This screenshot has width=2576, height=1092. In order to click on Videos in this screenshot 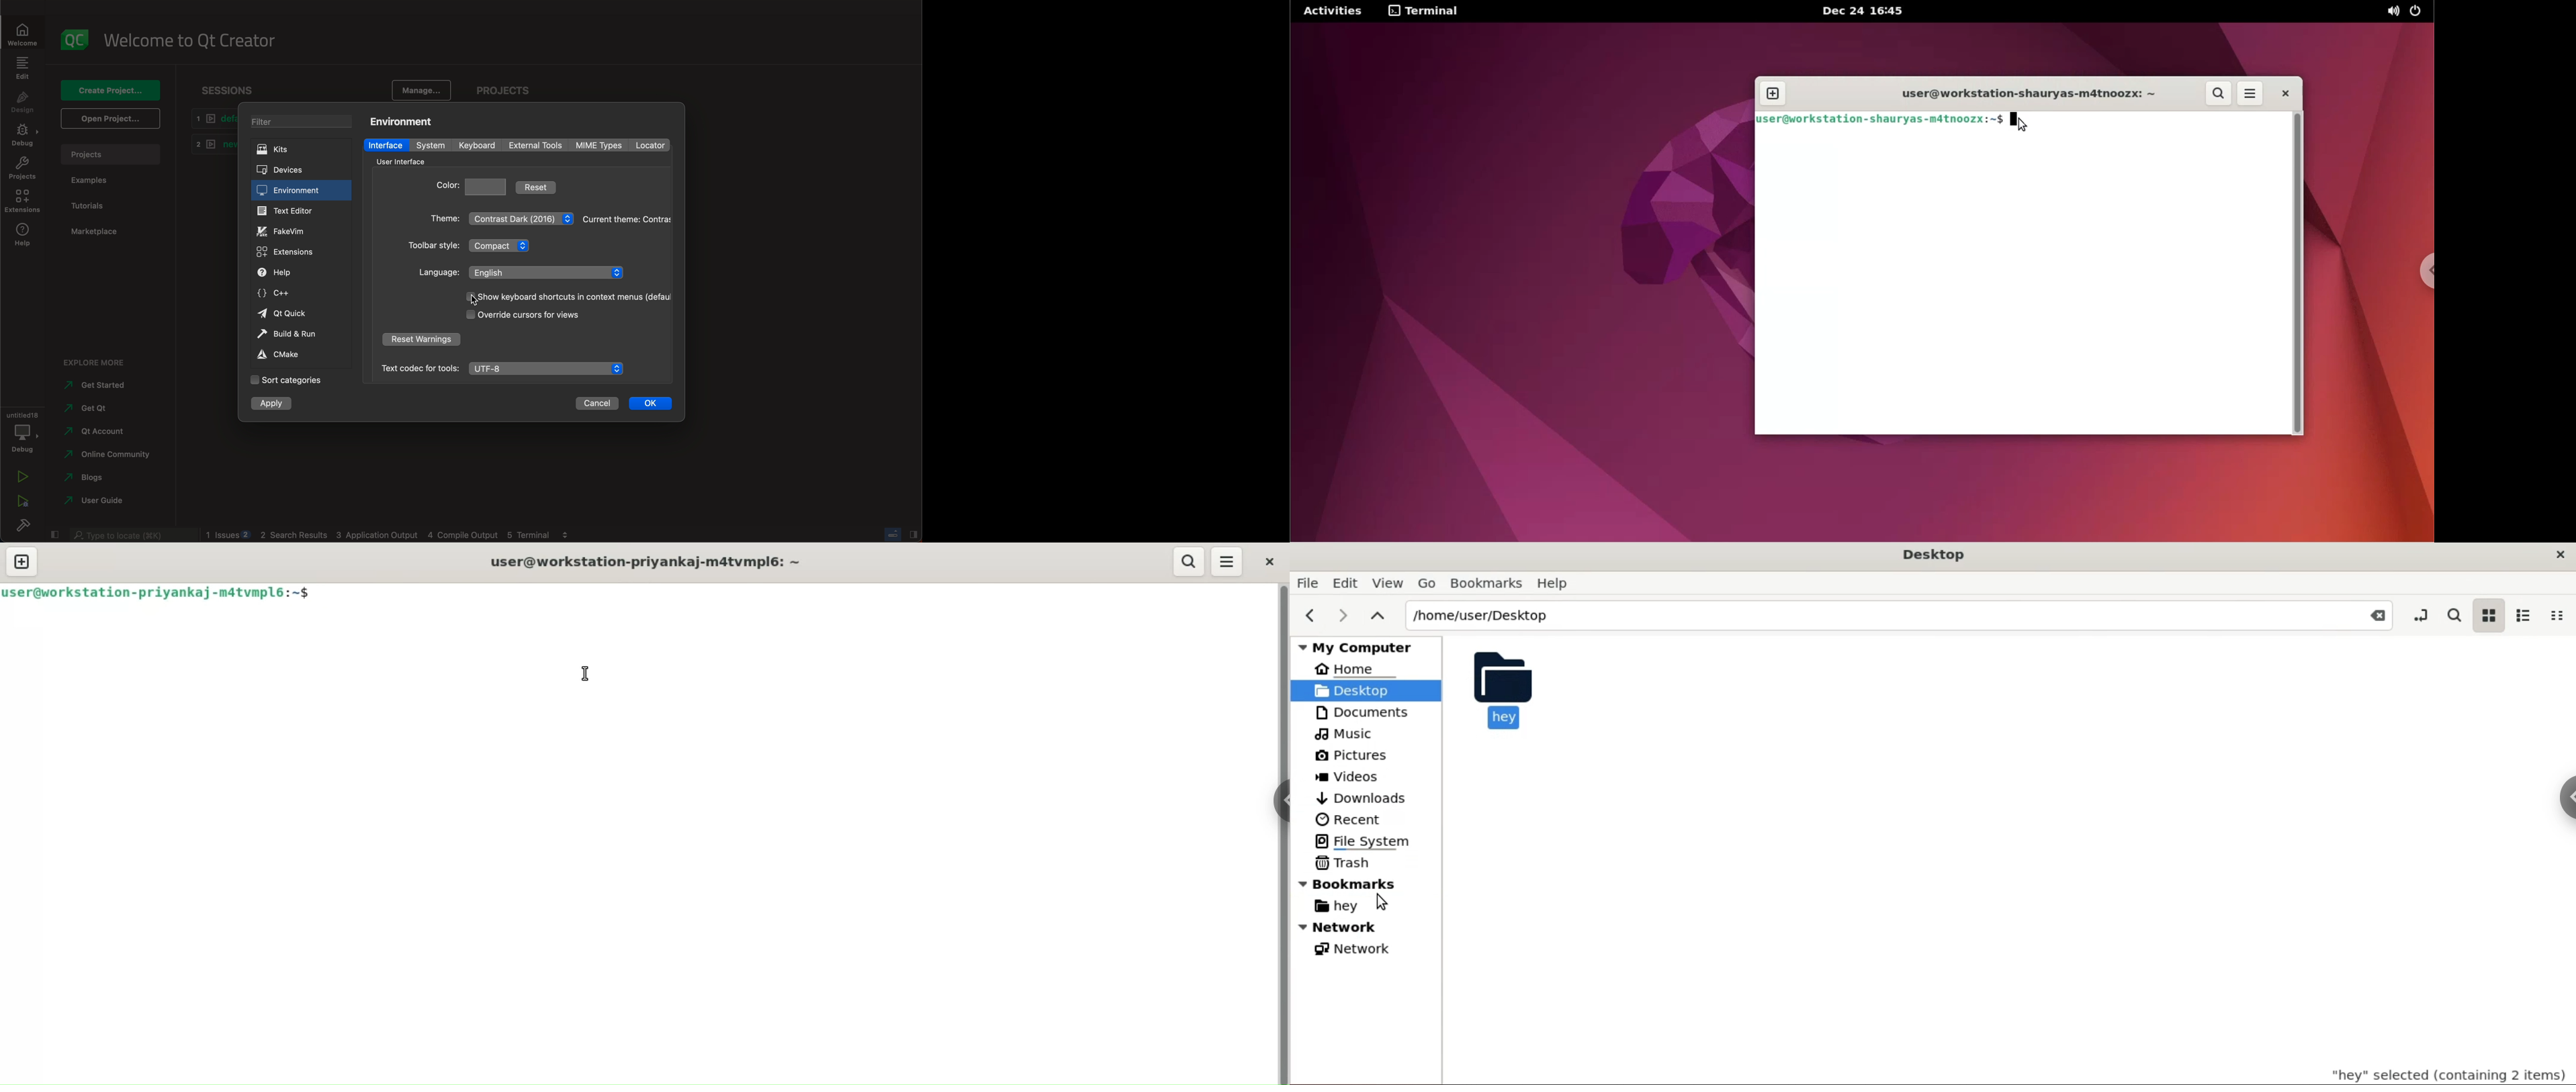, I will do `click(1357, 778)`.